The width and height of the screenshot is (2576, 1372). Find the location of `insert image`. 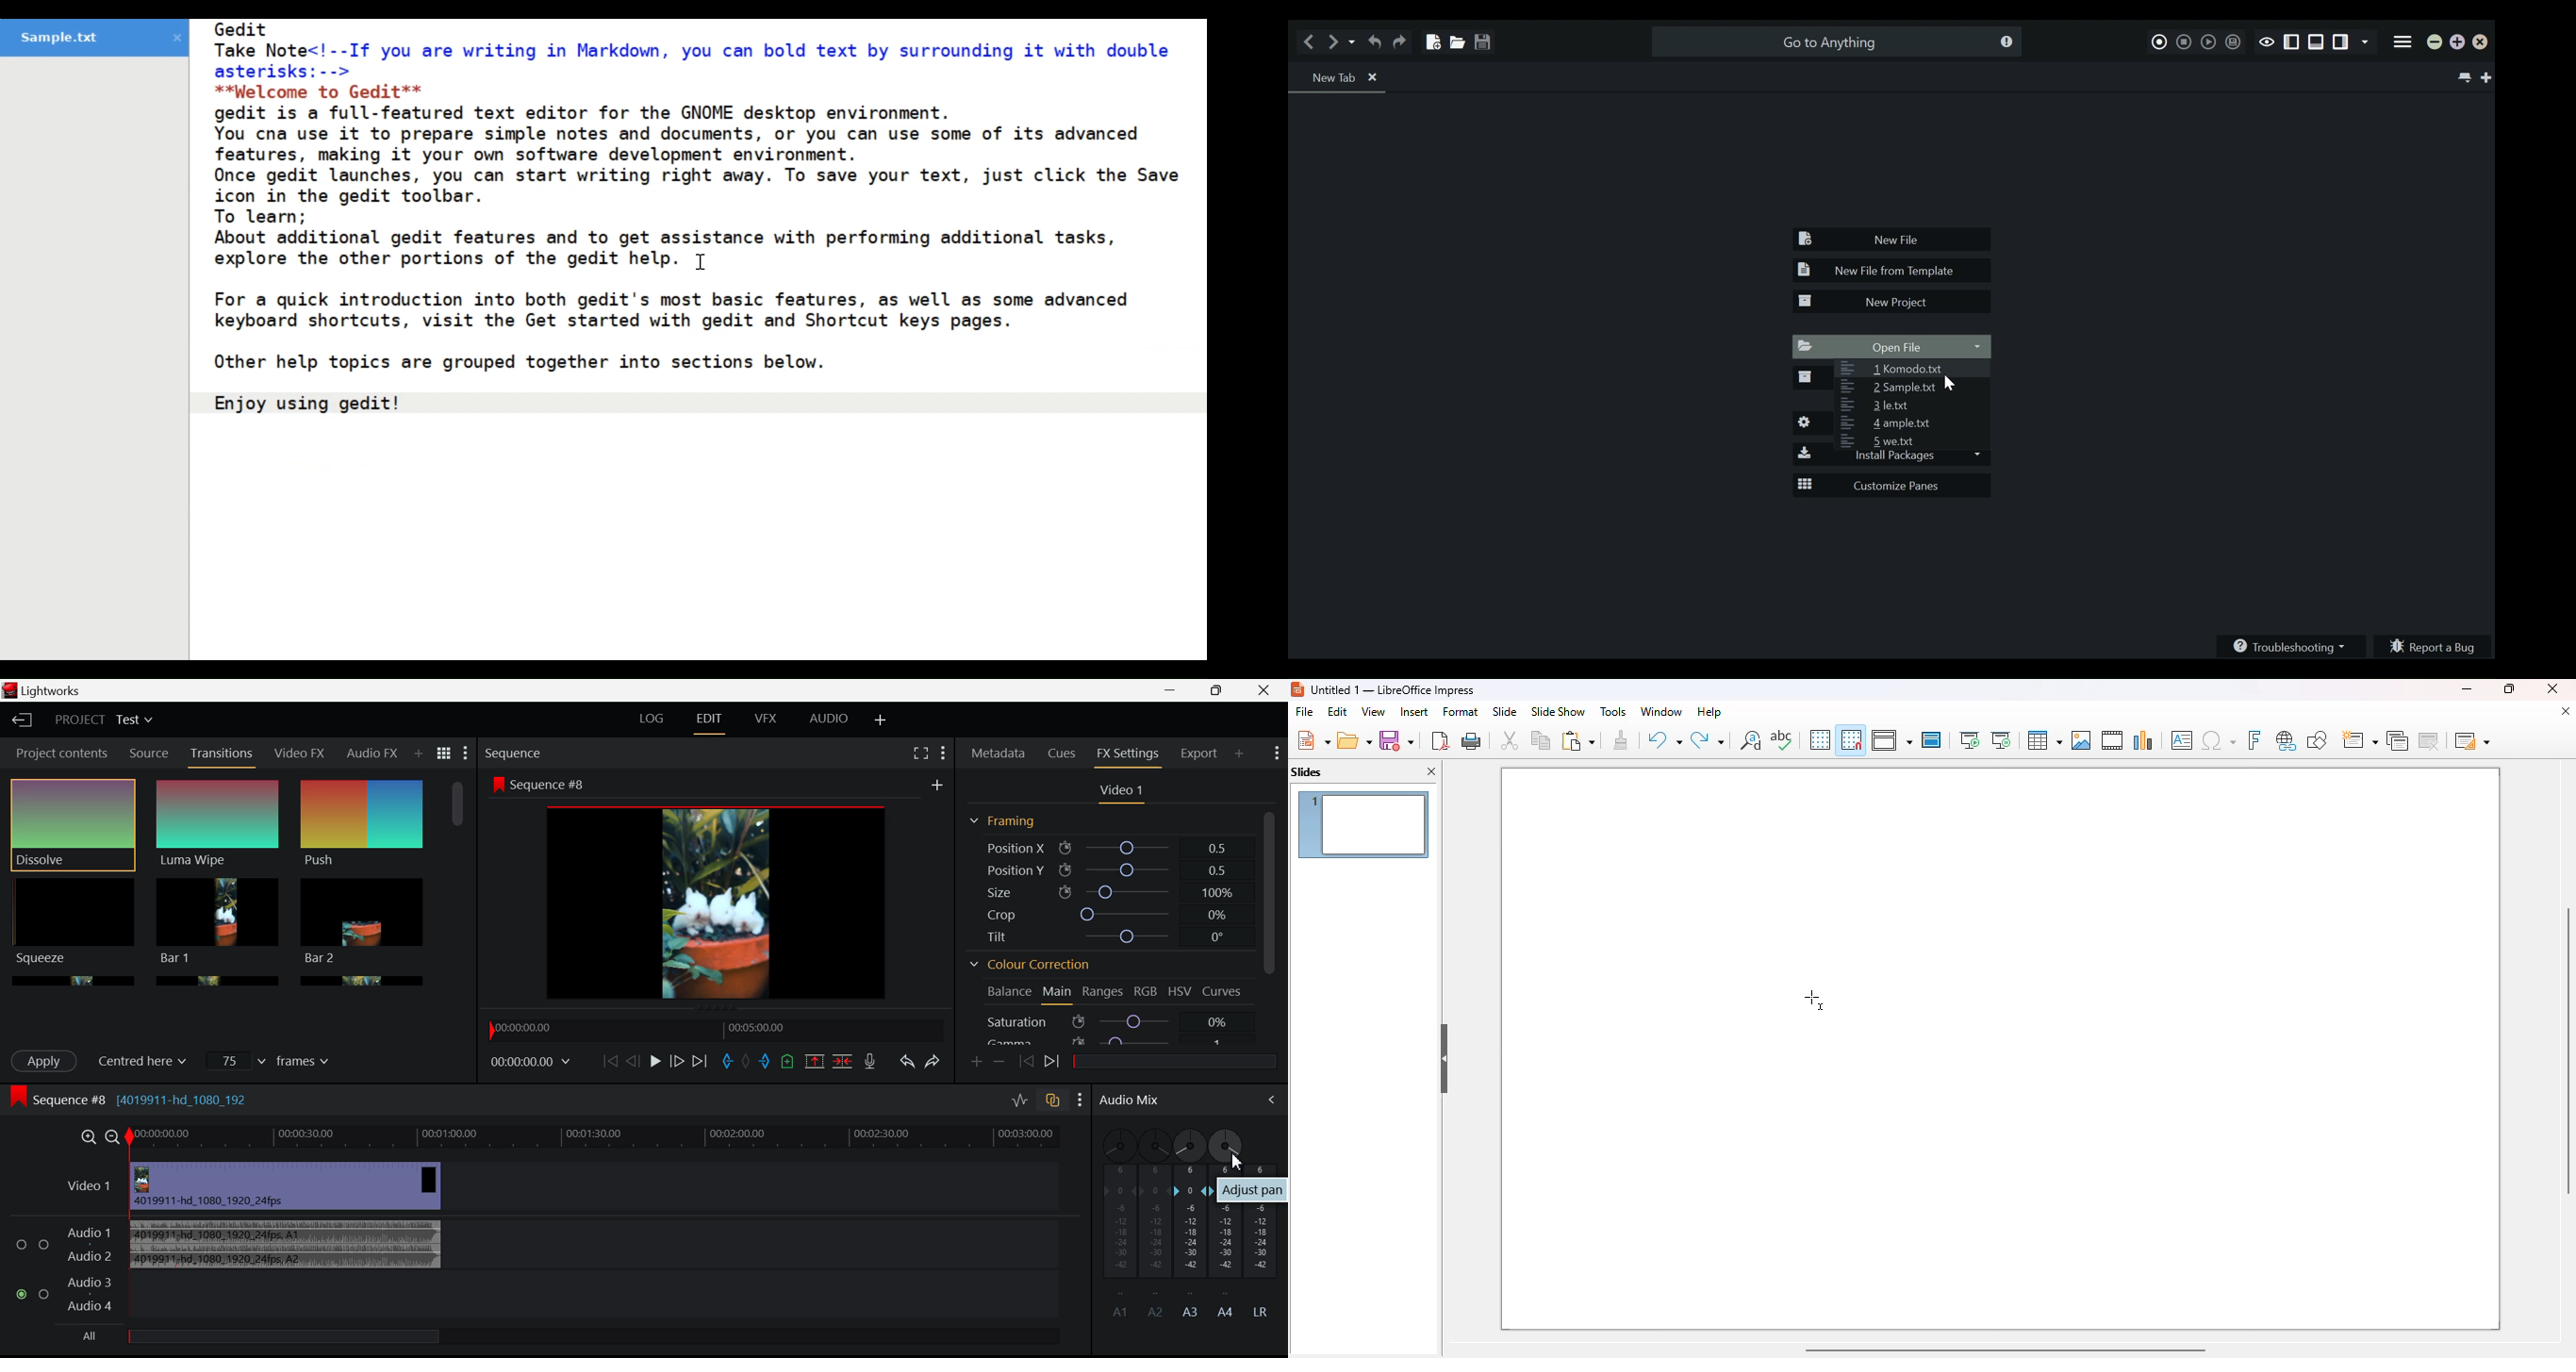

insert image is located at coordinates (2081, 740).